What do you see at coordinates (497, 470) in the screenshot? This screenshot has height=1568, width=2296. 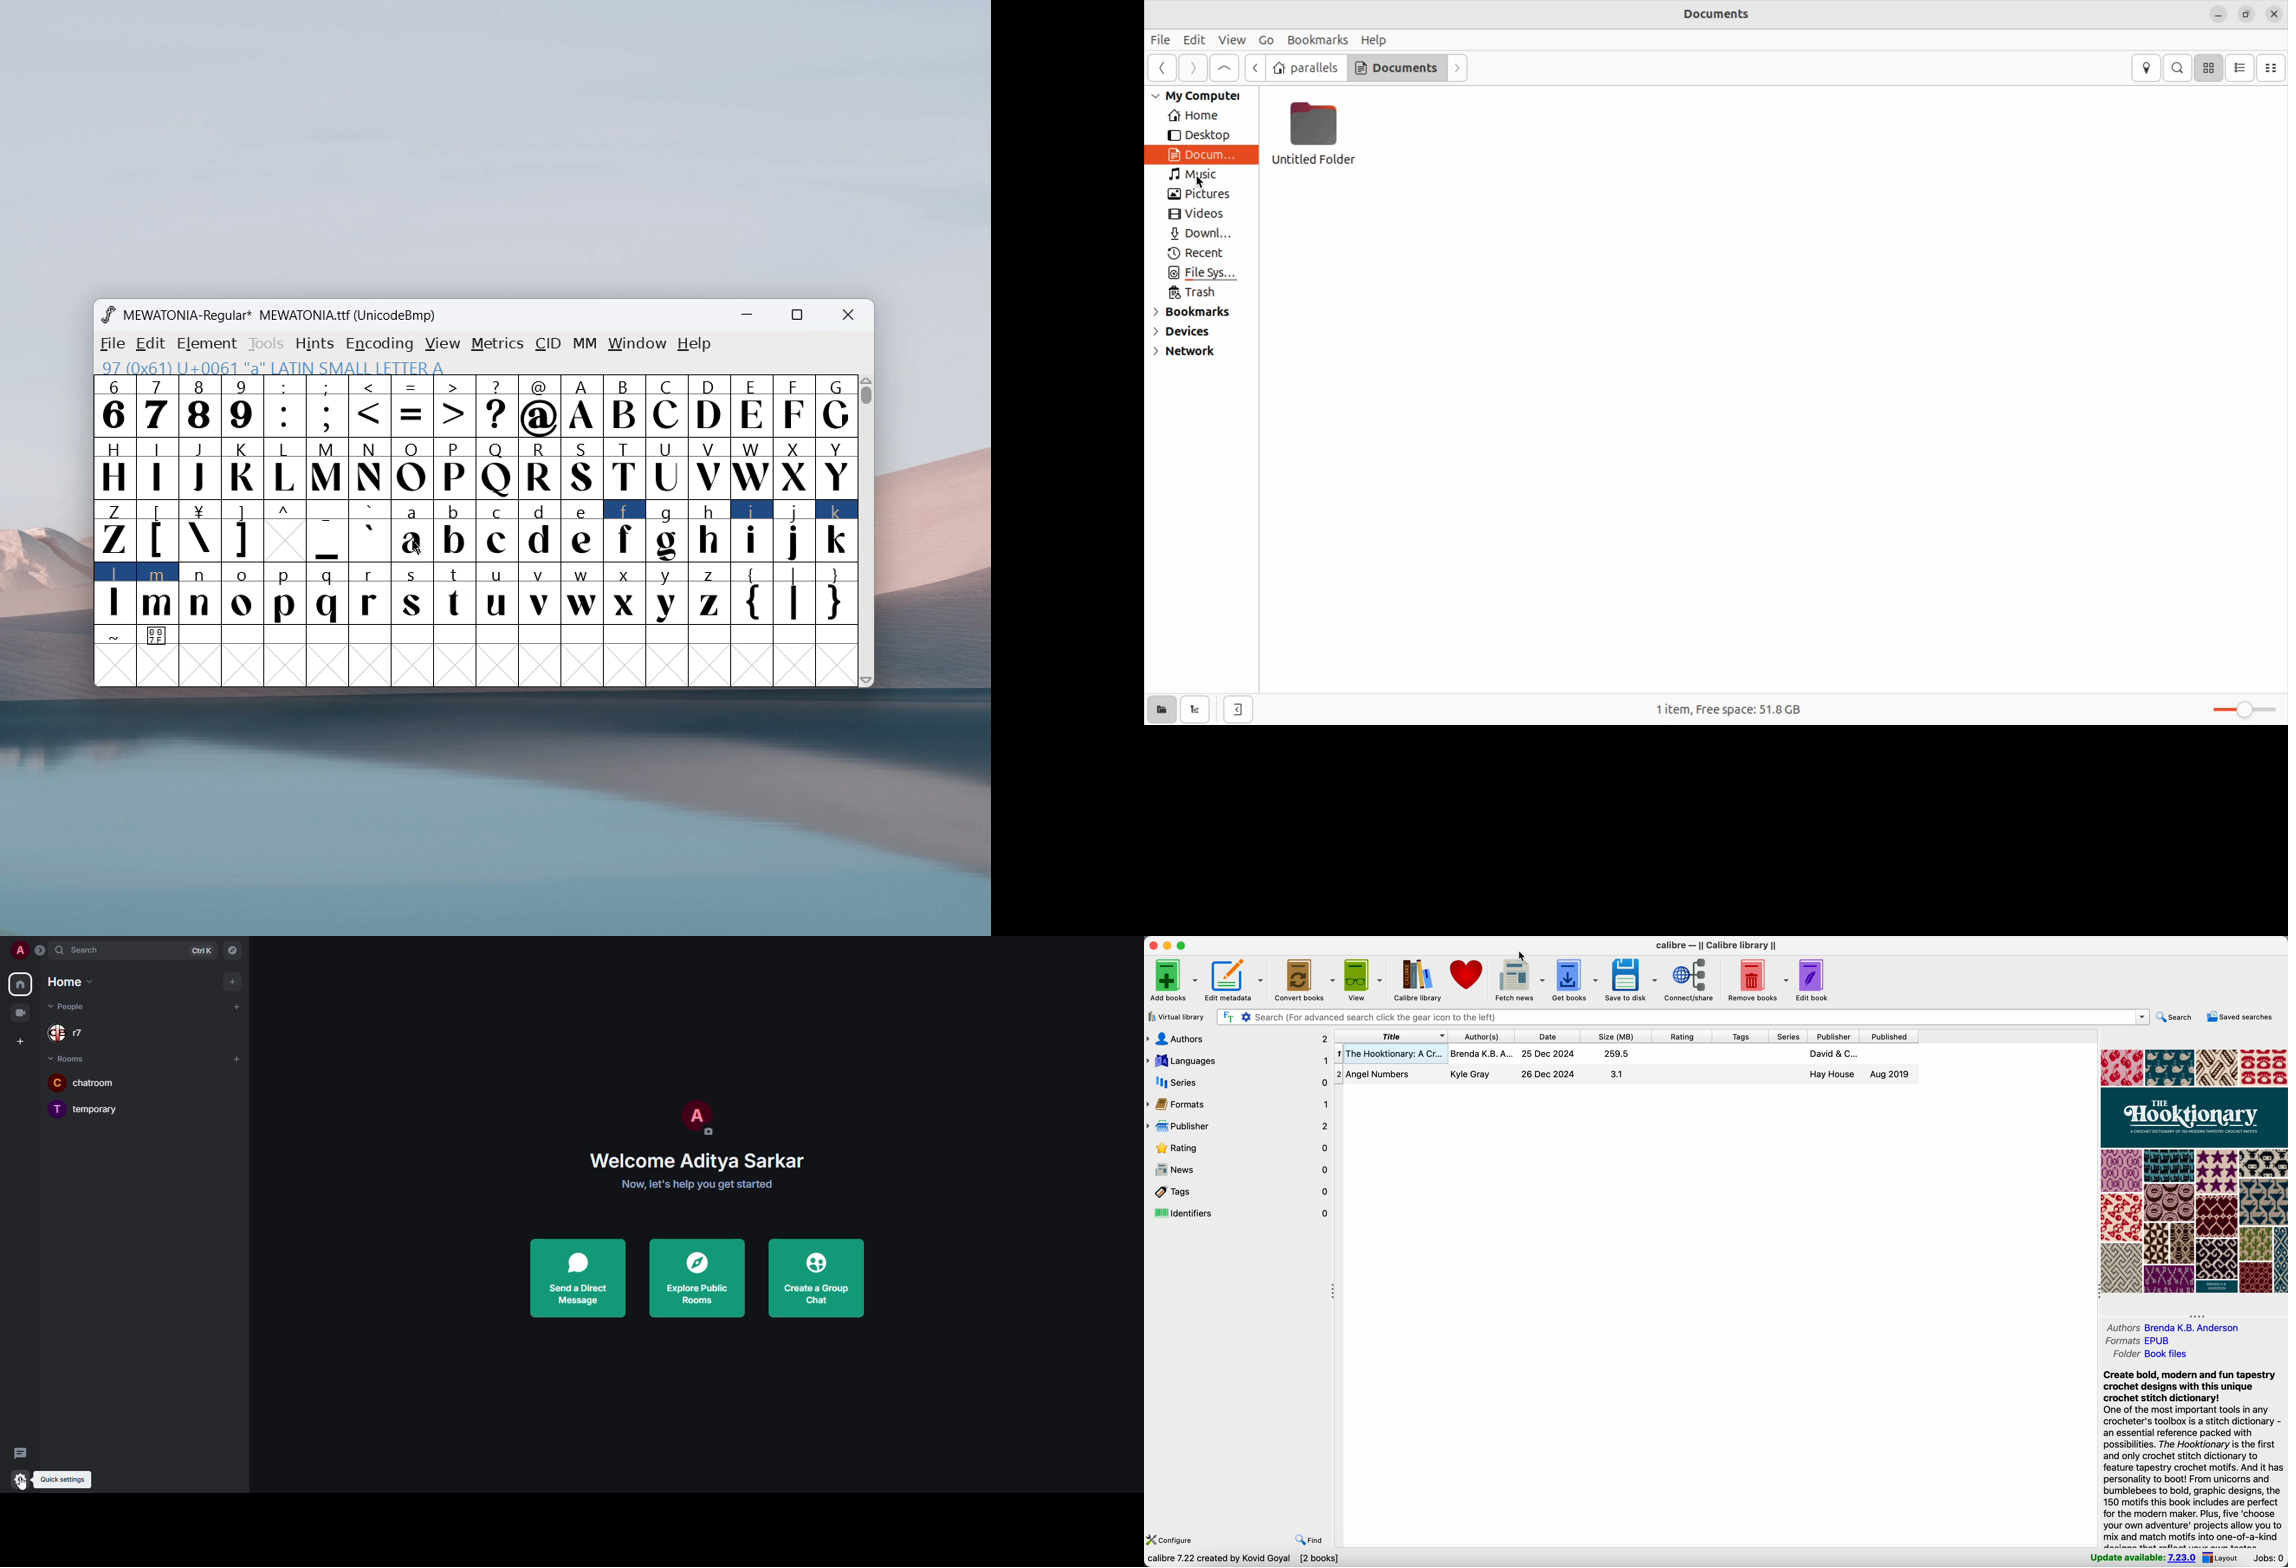 I see `Q` at bounding box center [497, 470].